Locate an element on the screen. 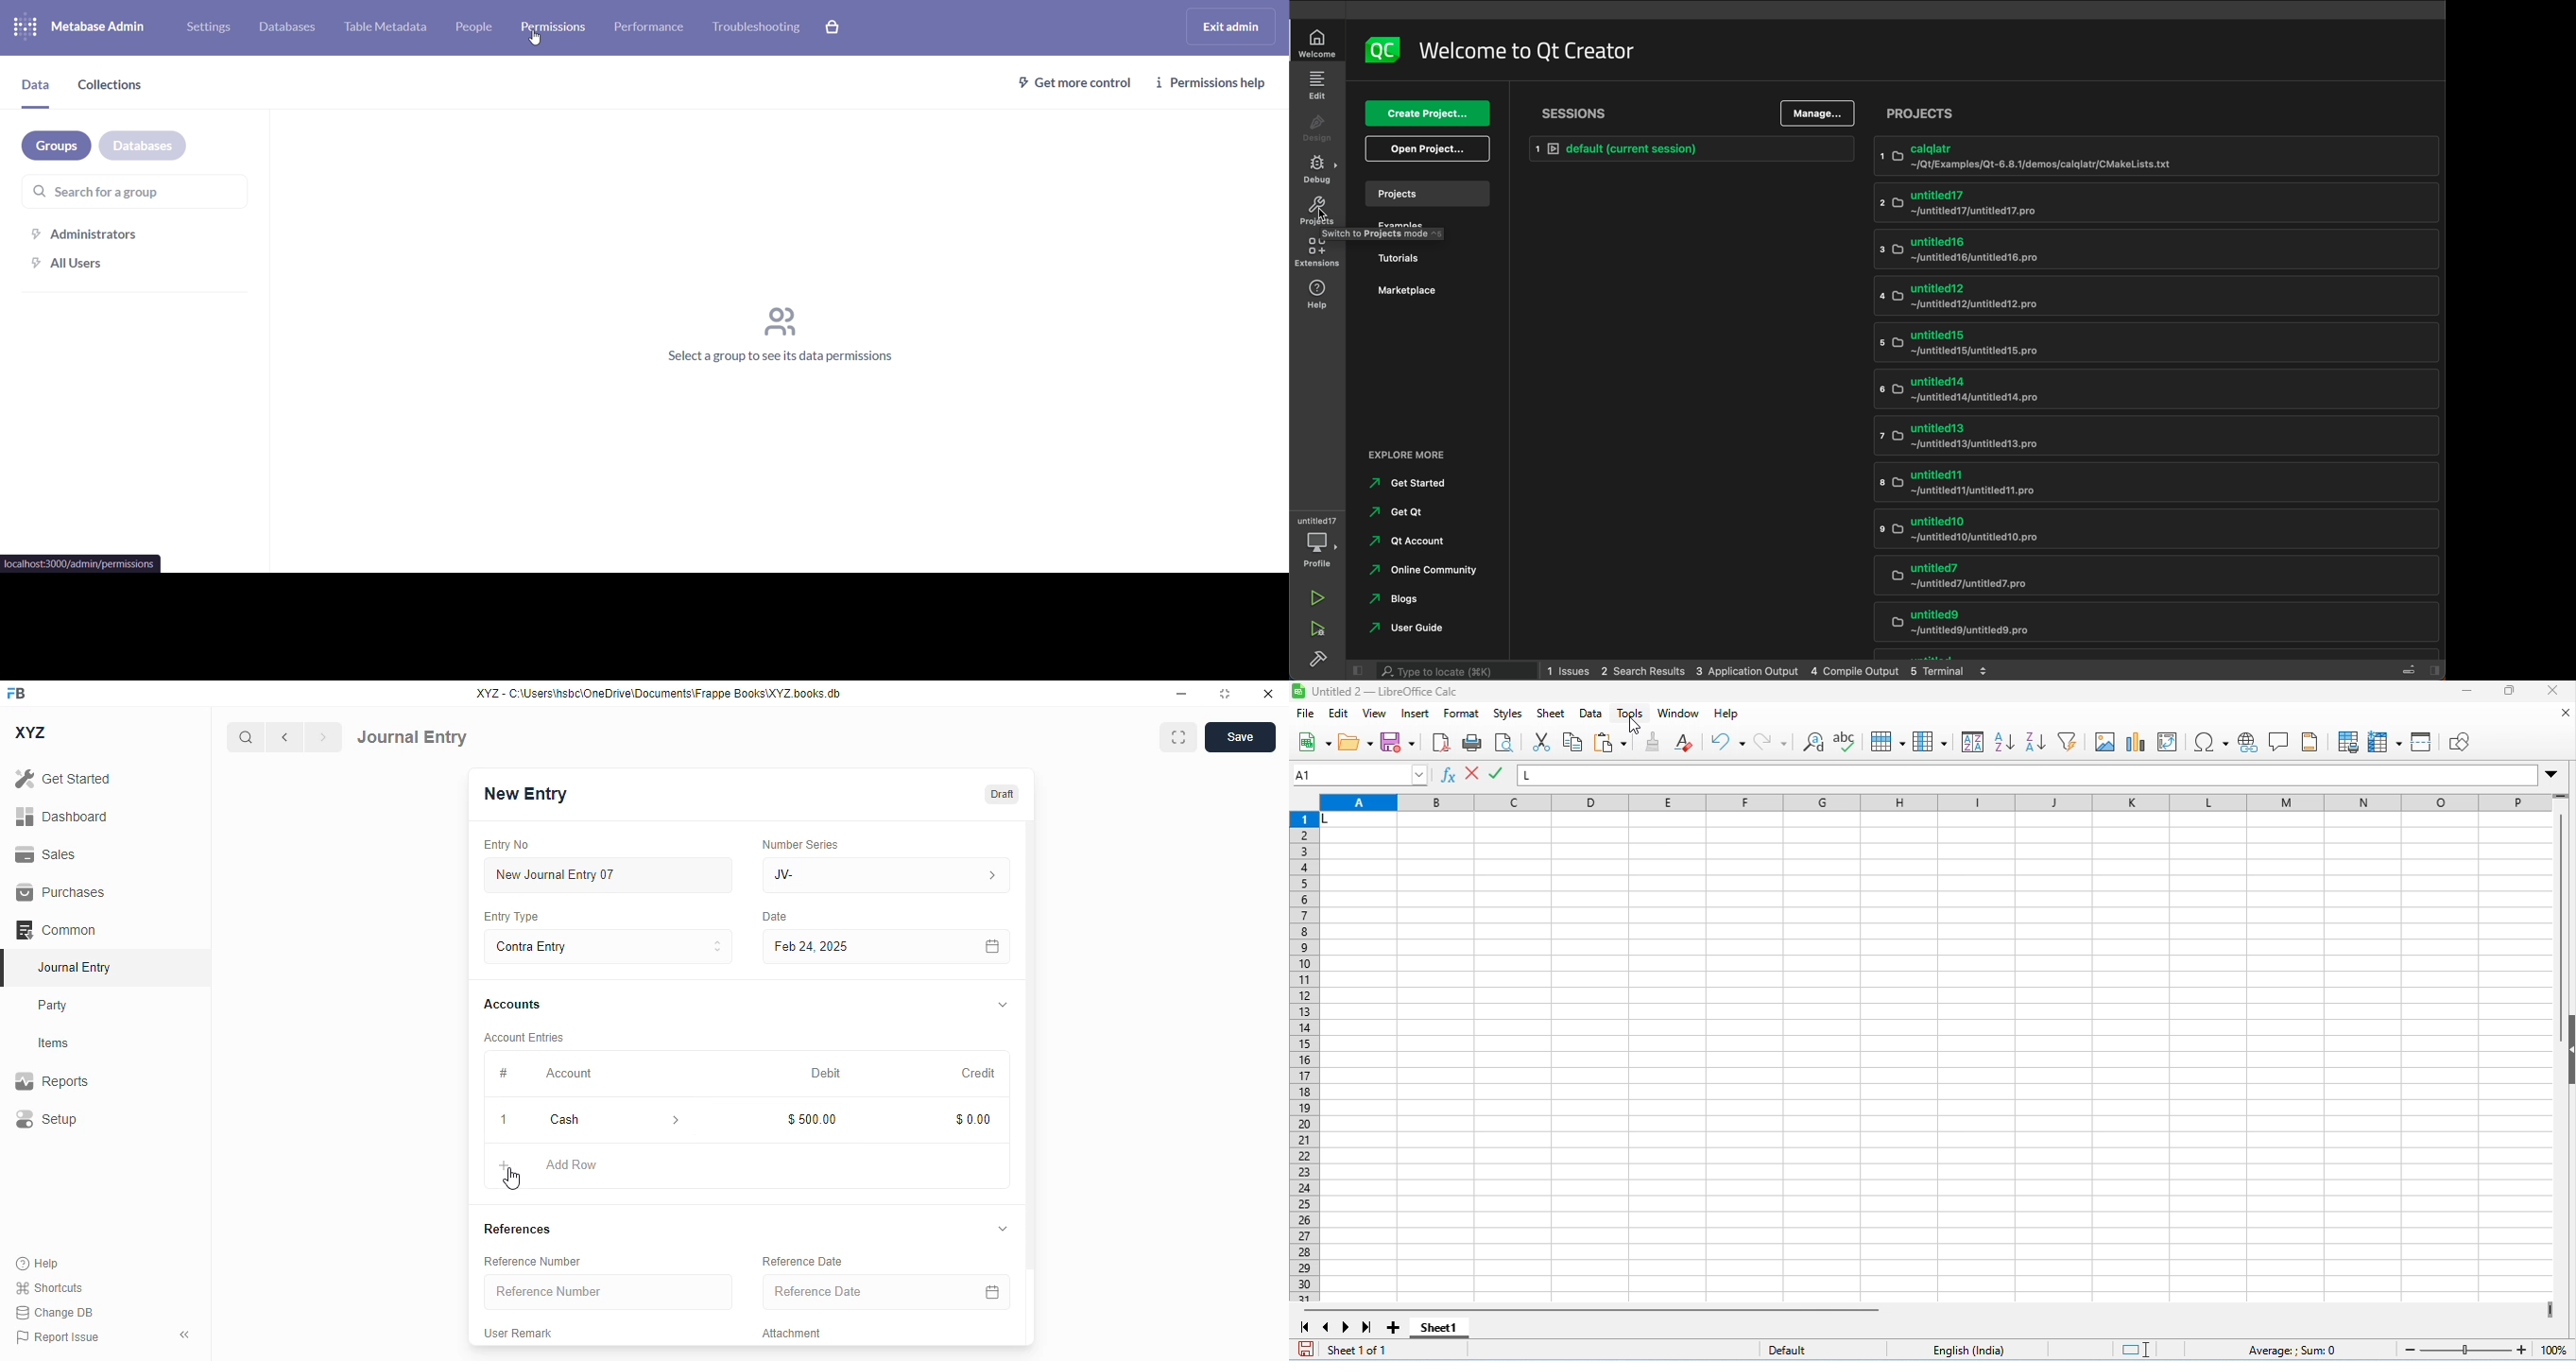 This screenshot has width=2576, height=1372. entry type is located at coordinates (512, 917).